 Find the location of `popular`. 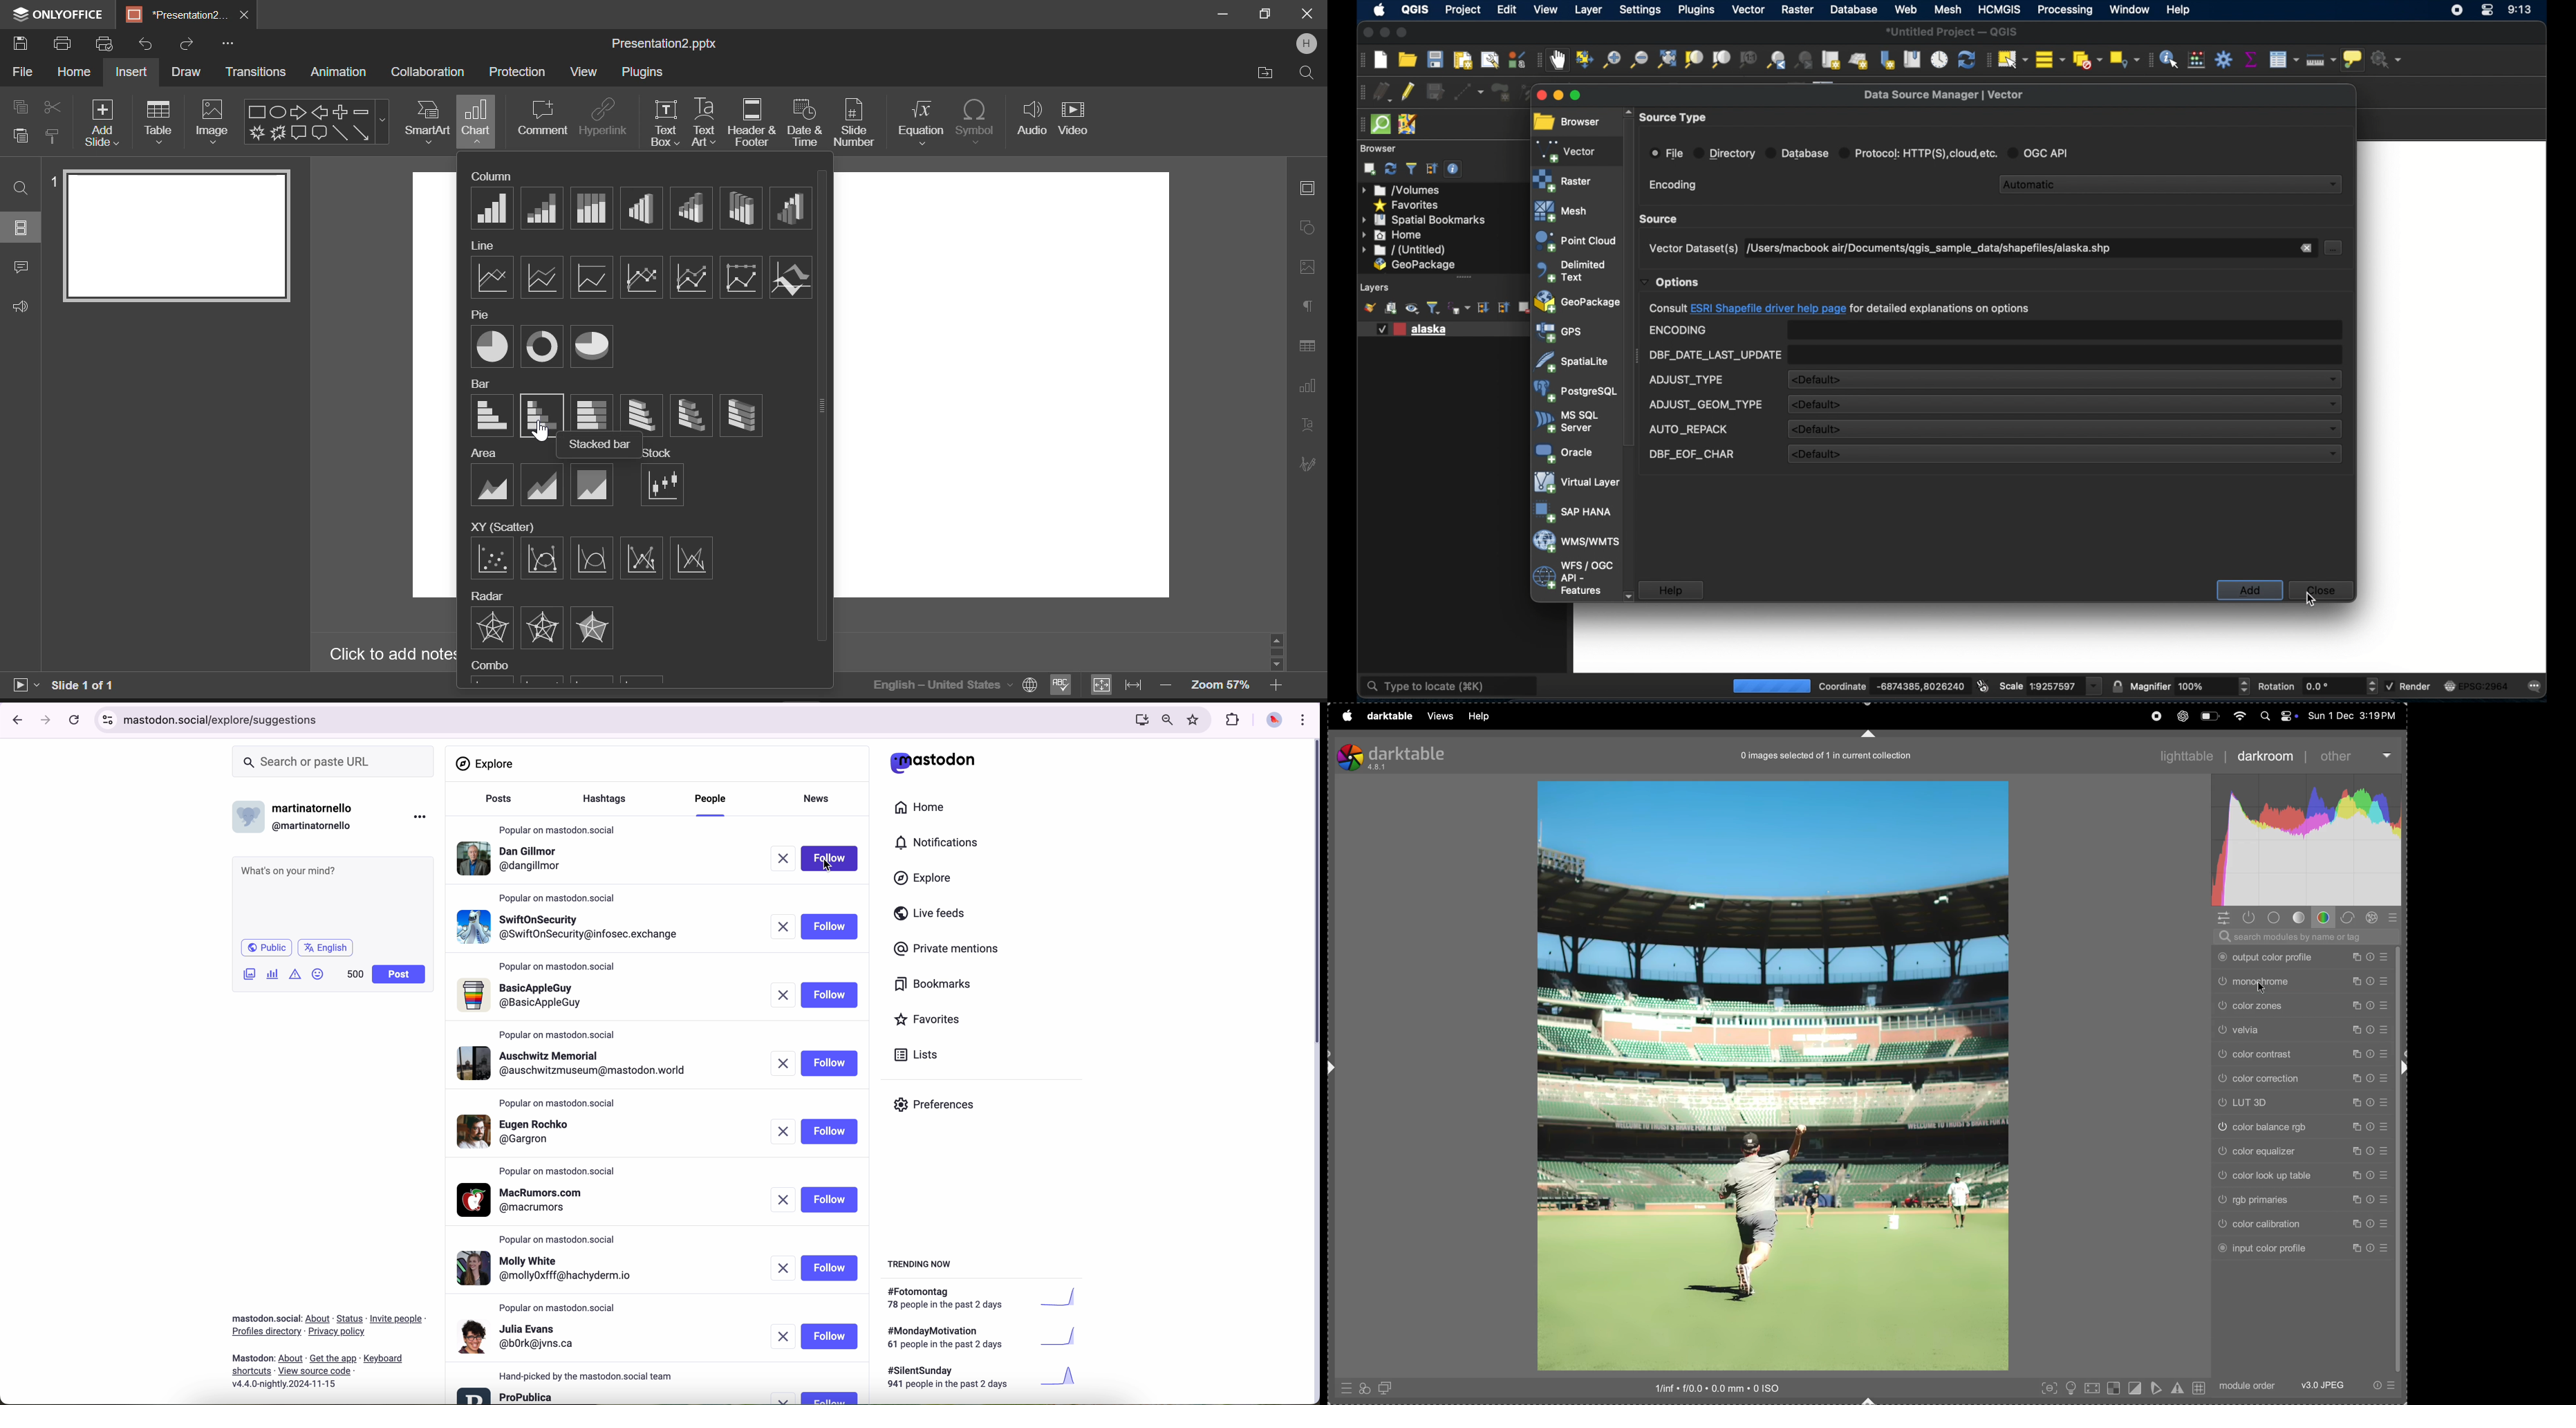

popular is located at coordinates (557, 1035).